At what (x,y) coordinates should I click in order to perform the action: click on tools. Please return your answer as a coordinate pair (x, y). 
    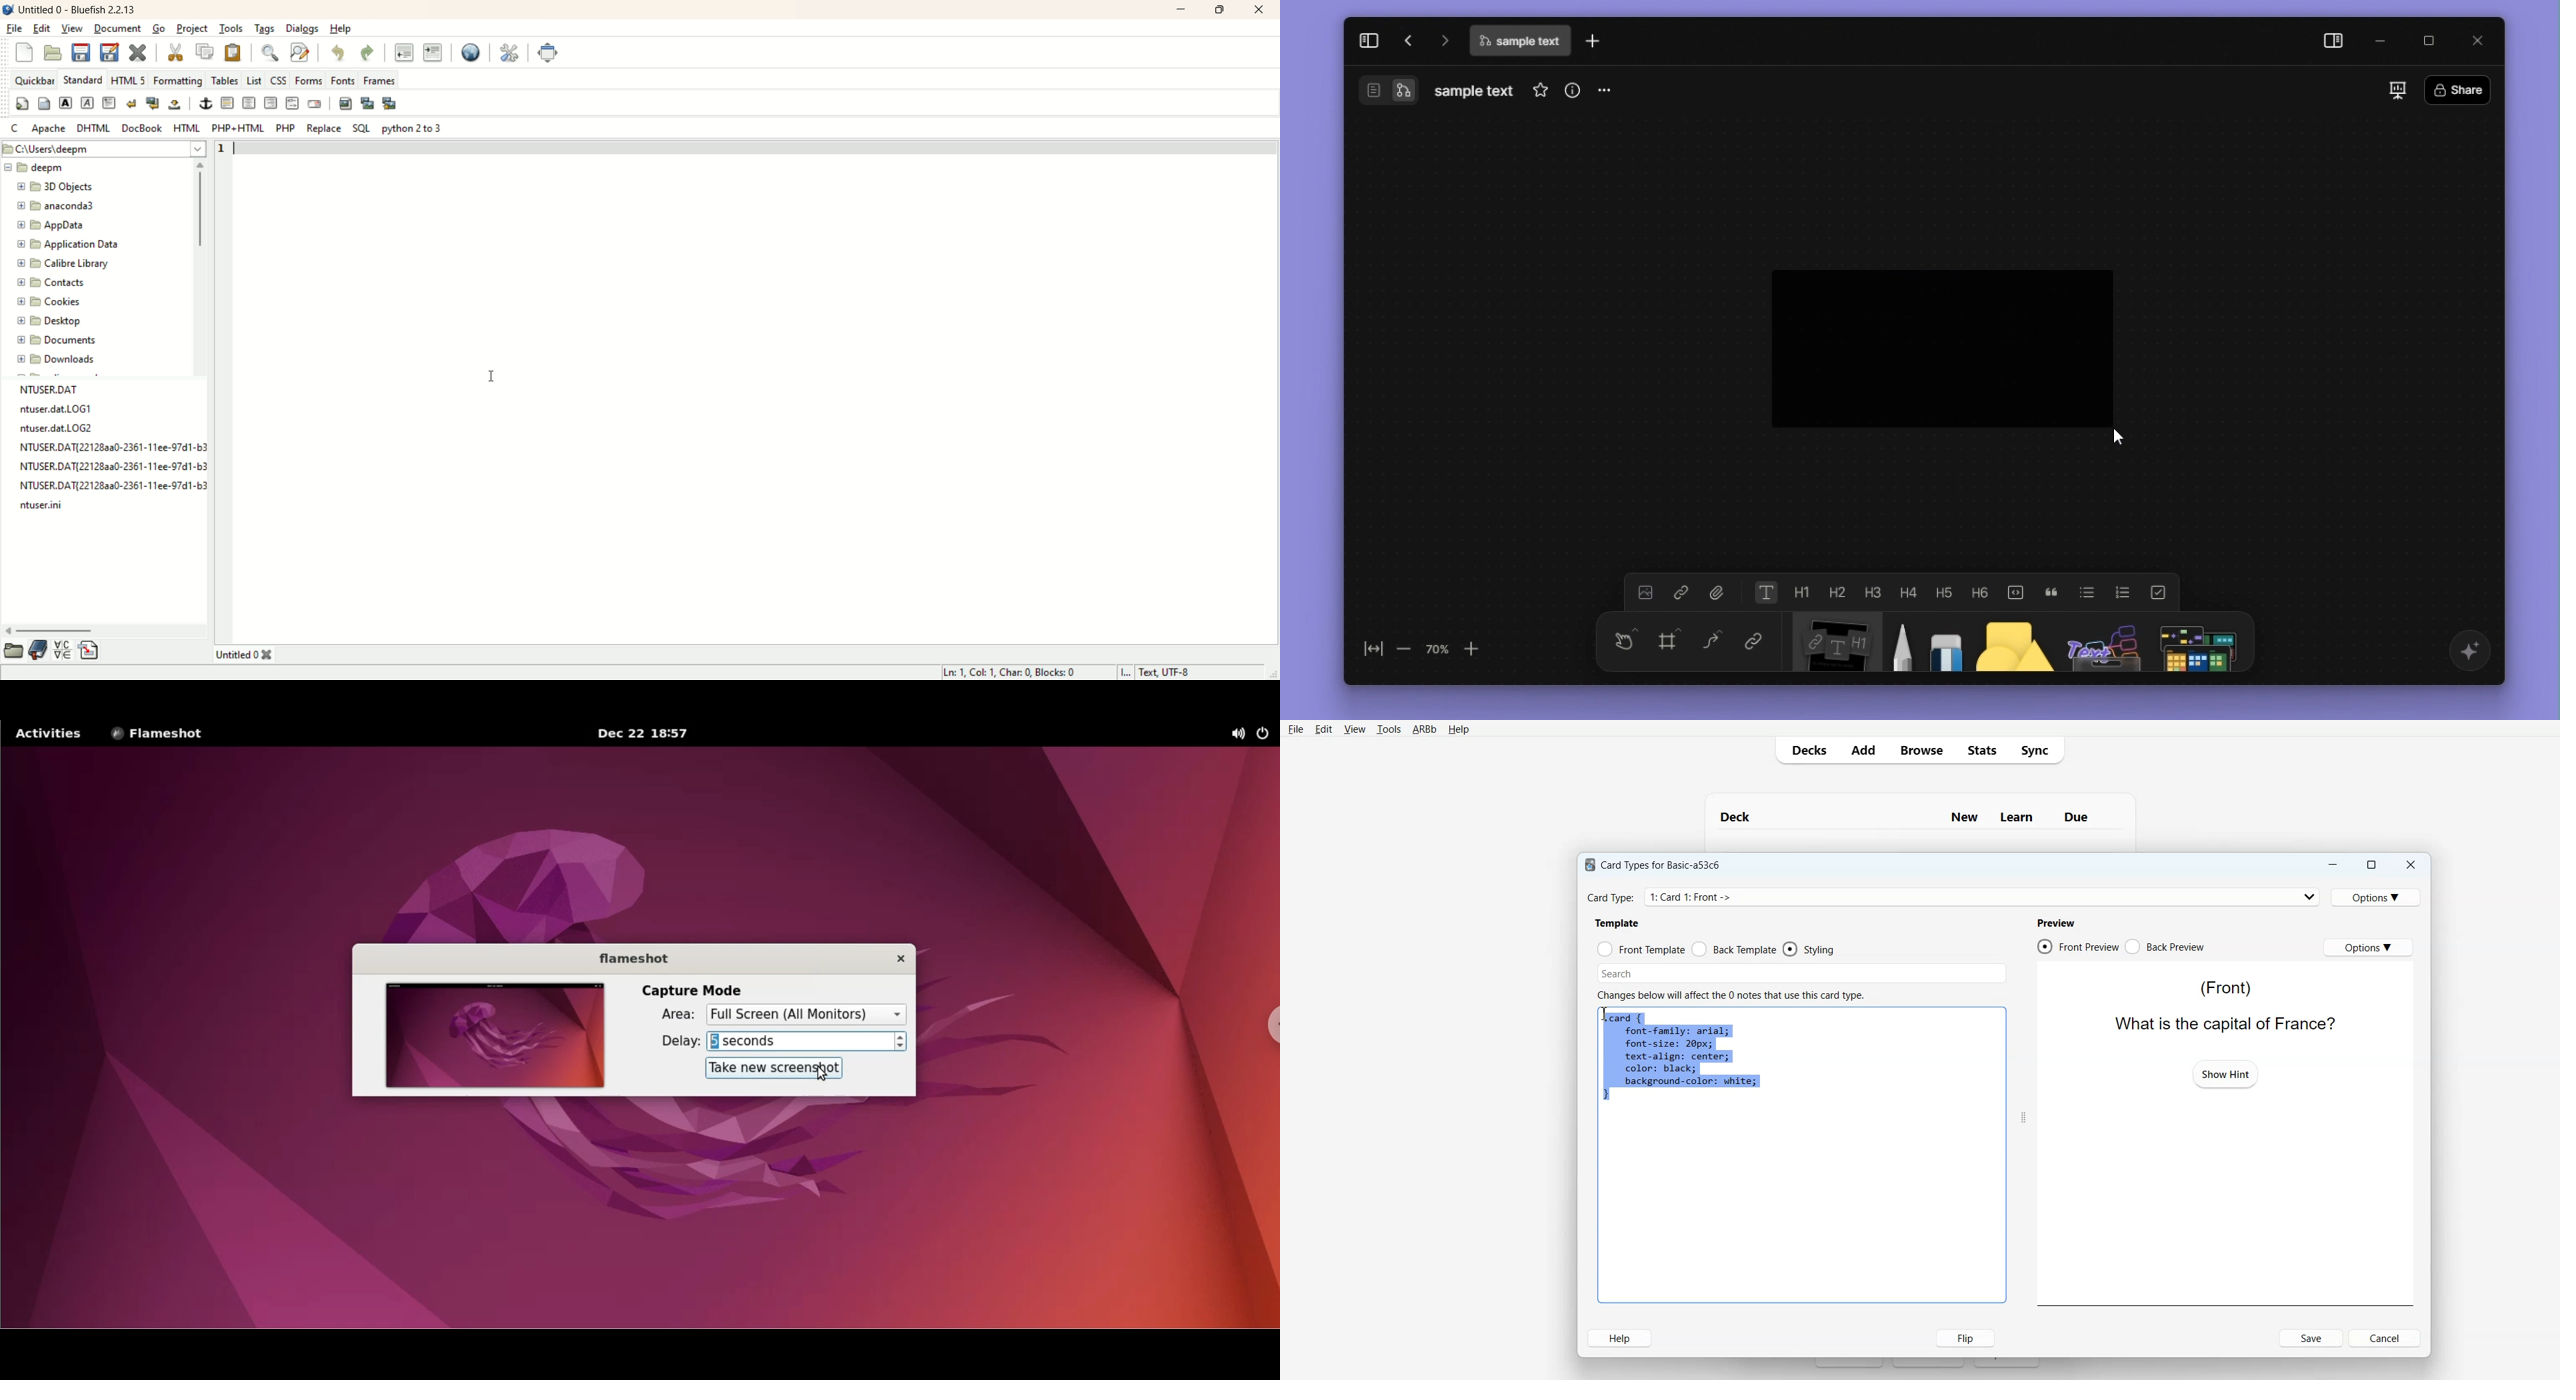
    Looking at the image, I should click on (230, 29).